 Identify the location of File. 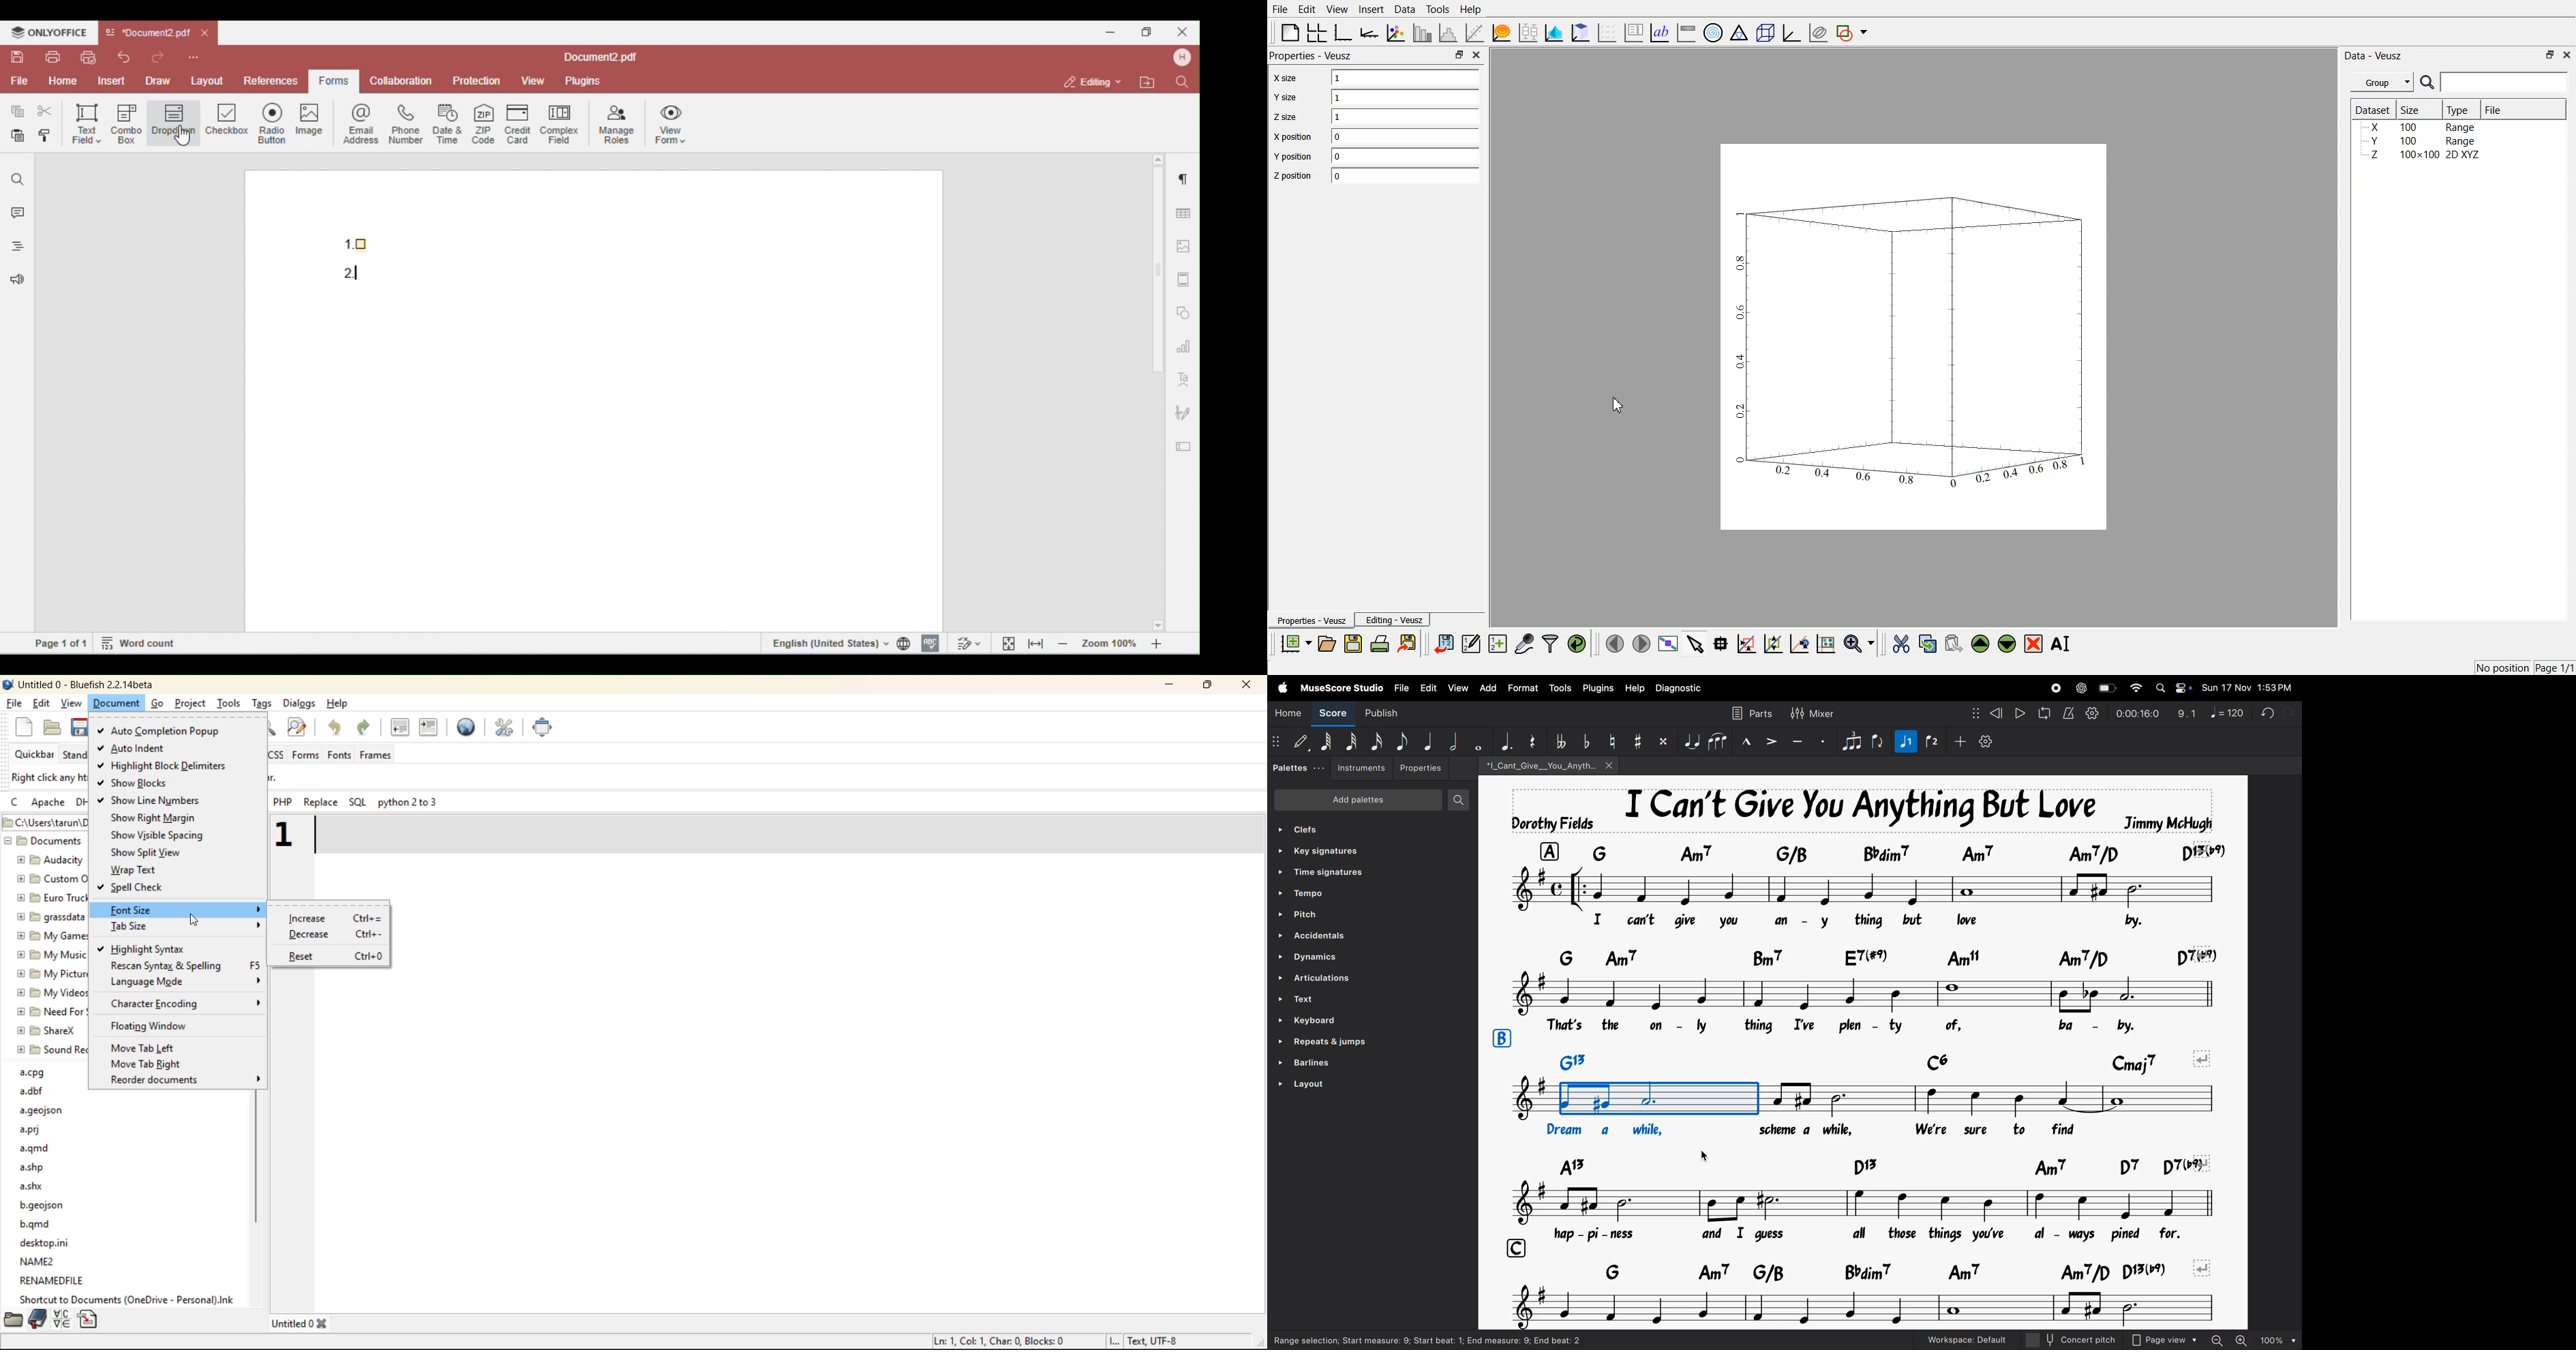
(2495, 109).